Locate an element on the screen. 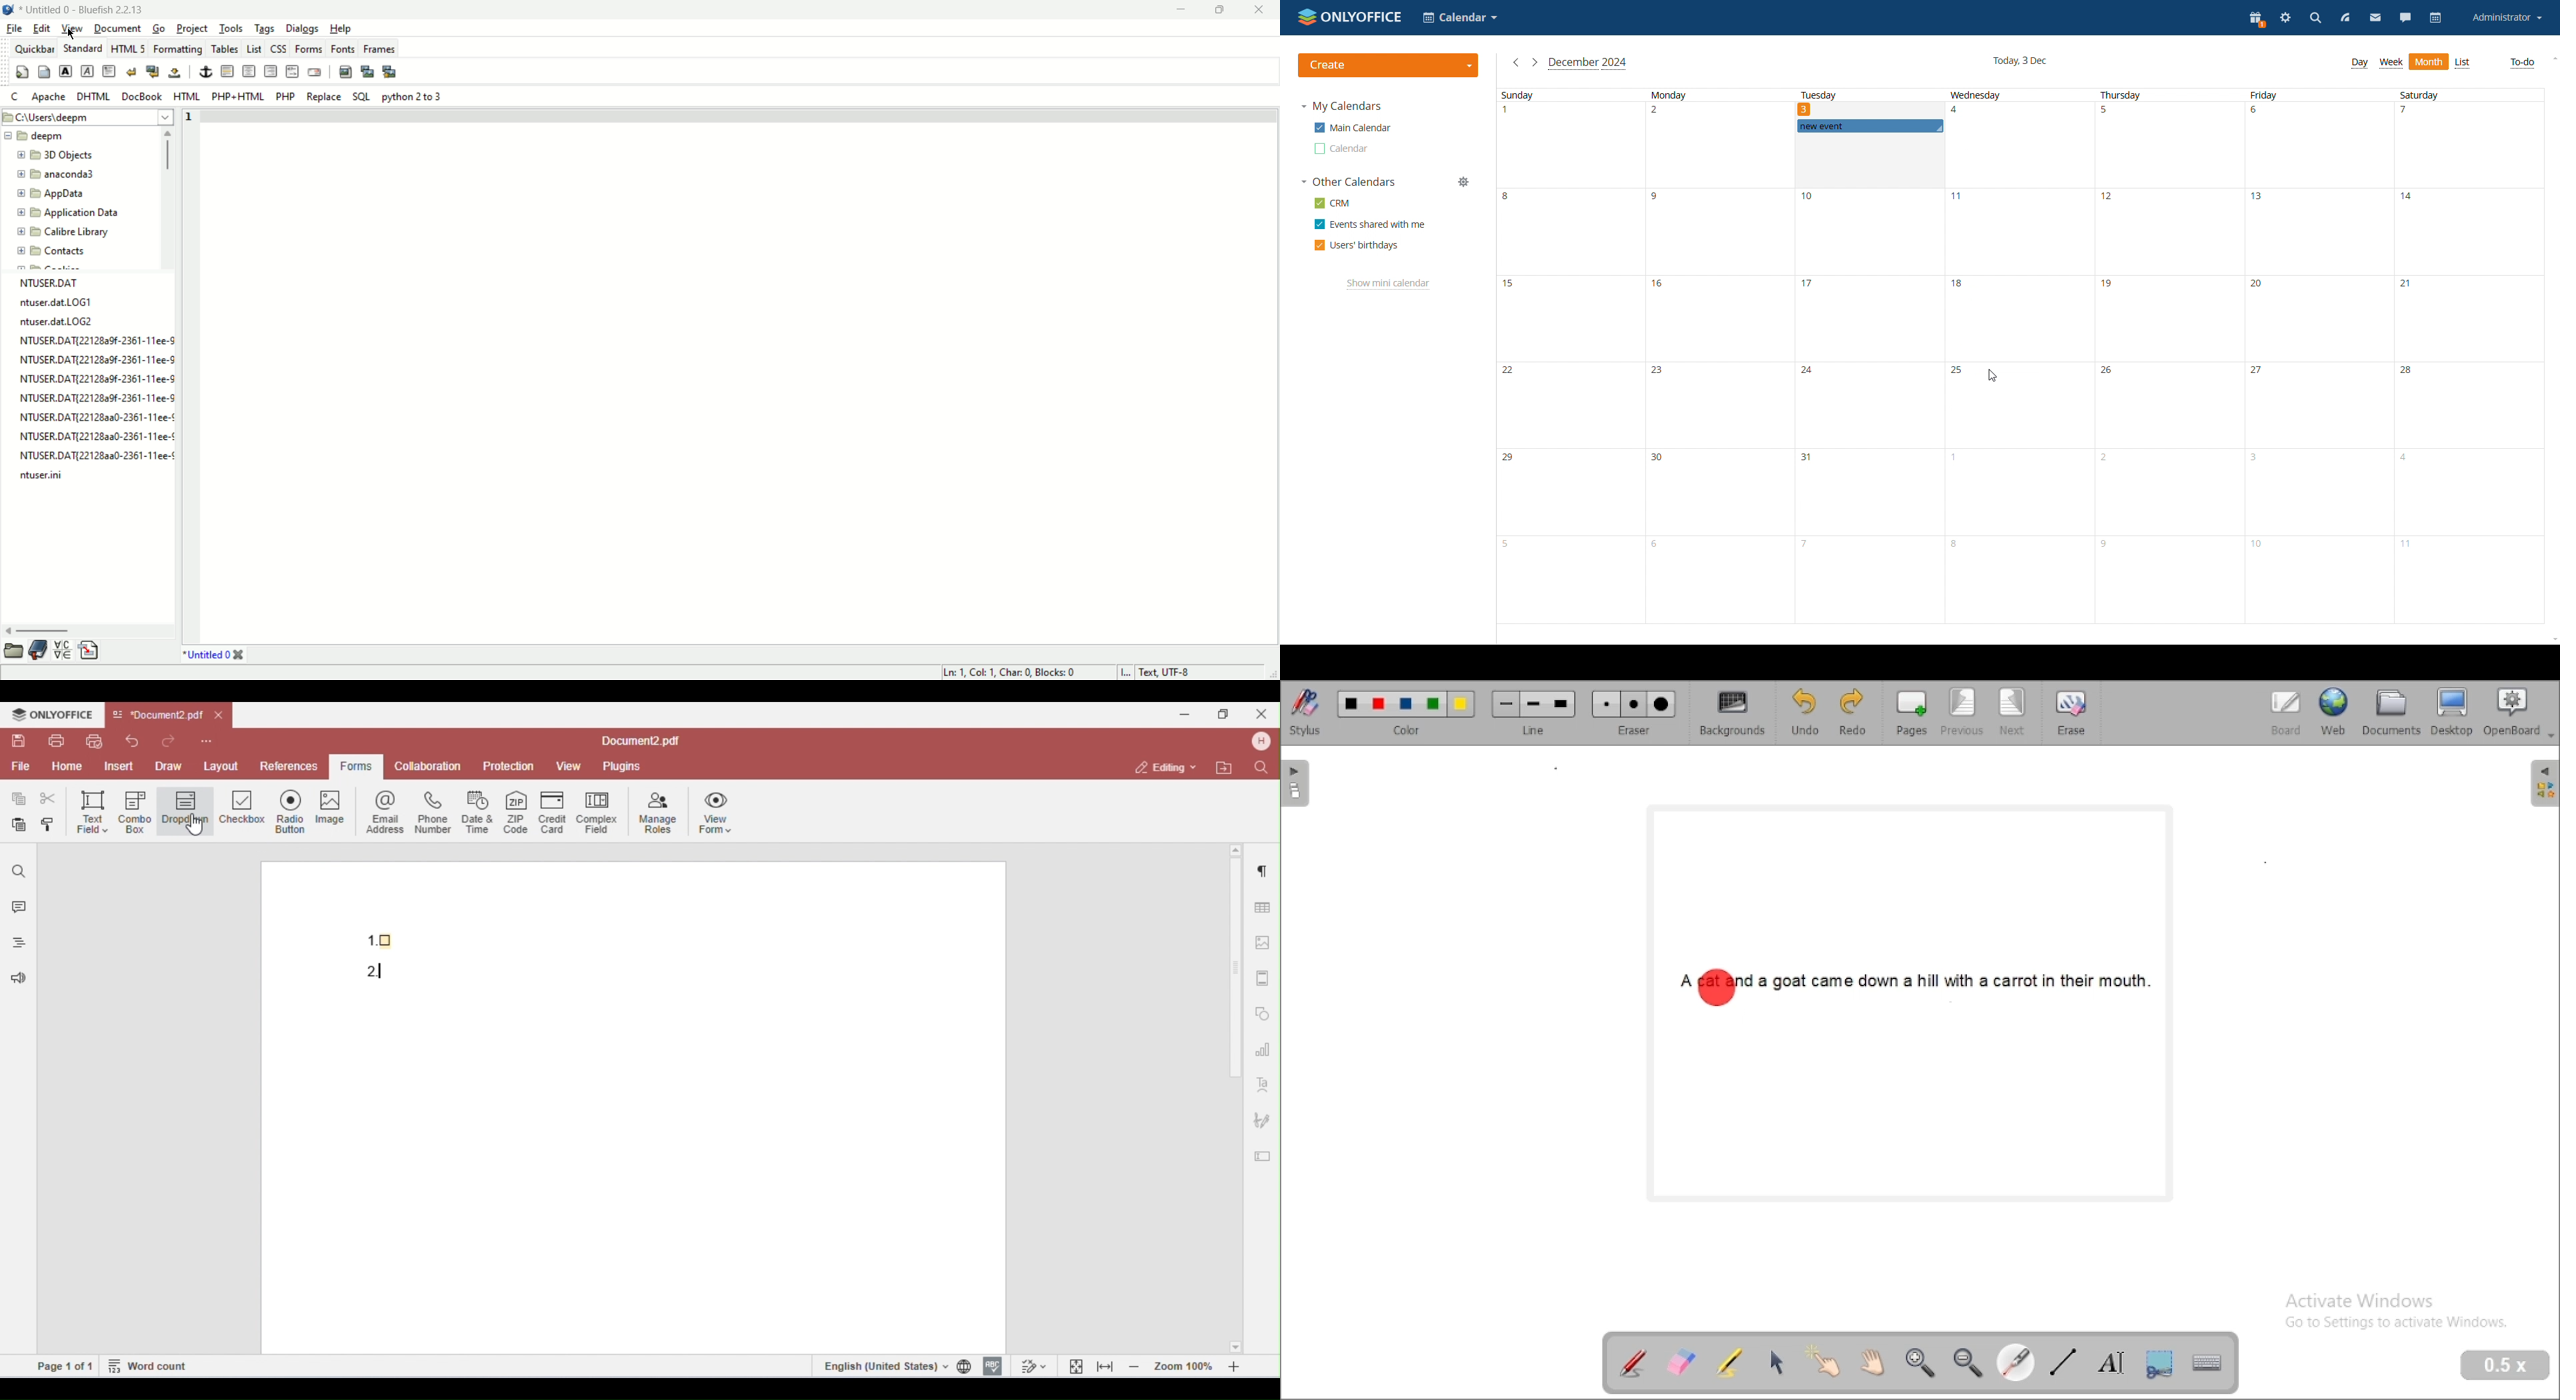  SQL is located at coordinates (361, 97).